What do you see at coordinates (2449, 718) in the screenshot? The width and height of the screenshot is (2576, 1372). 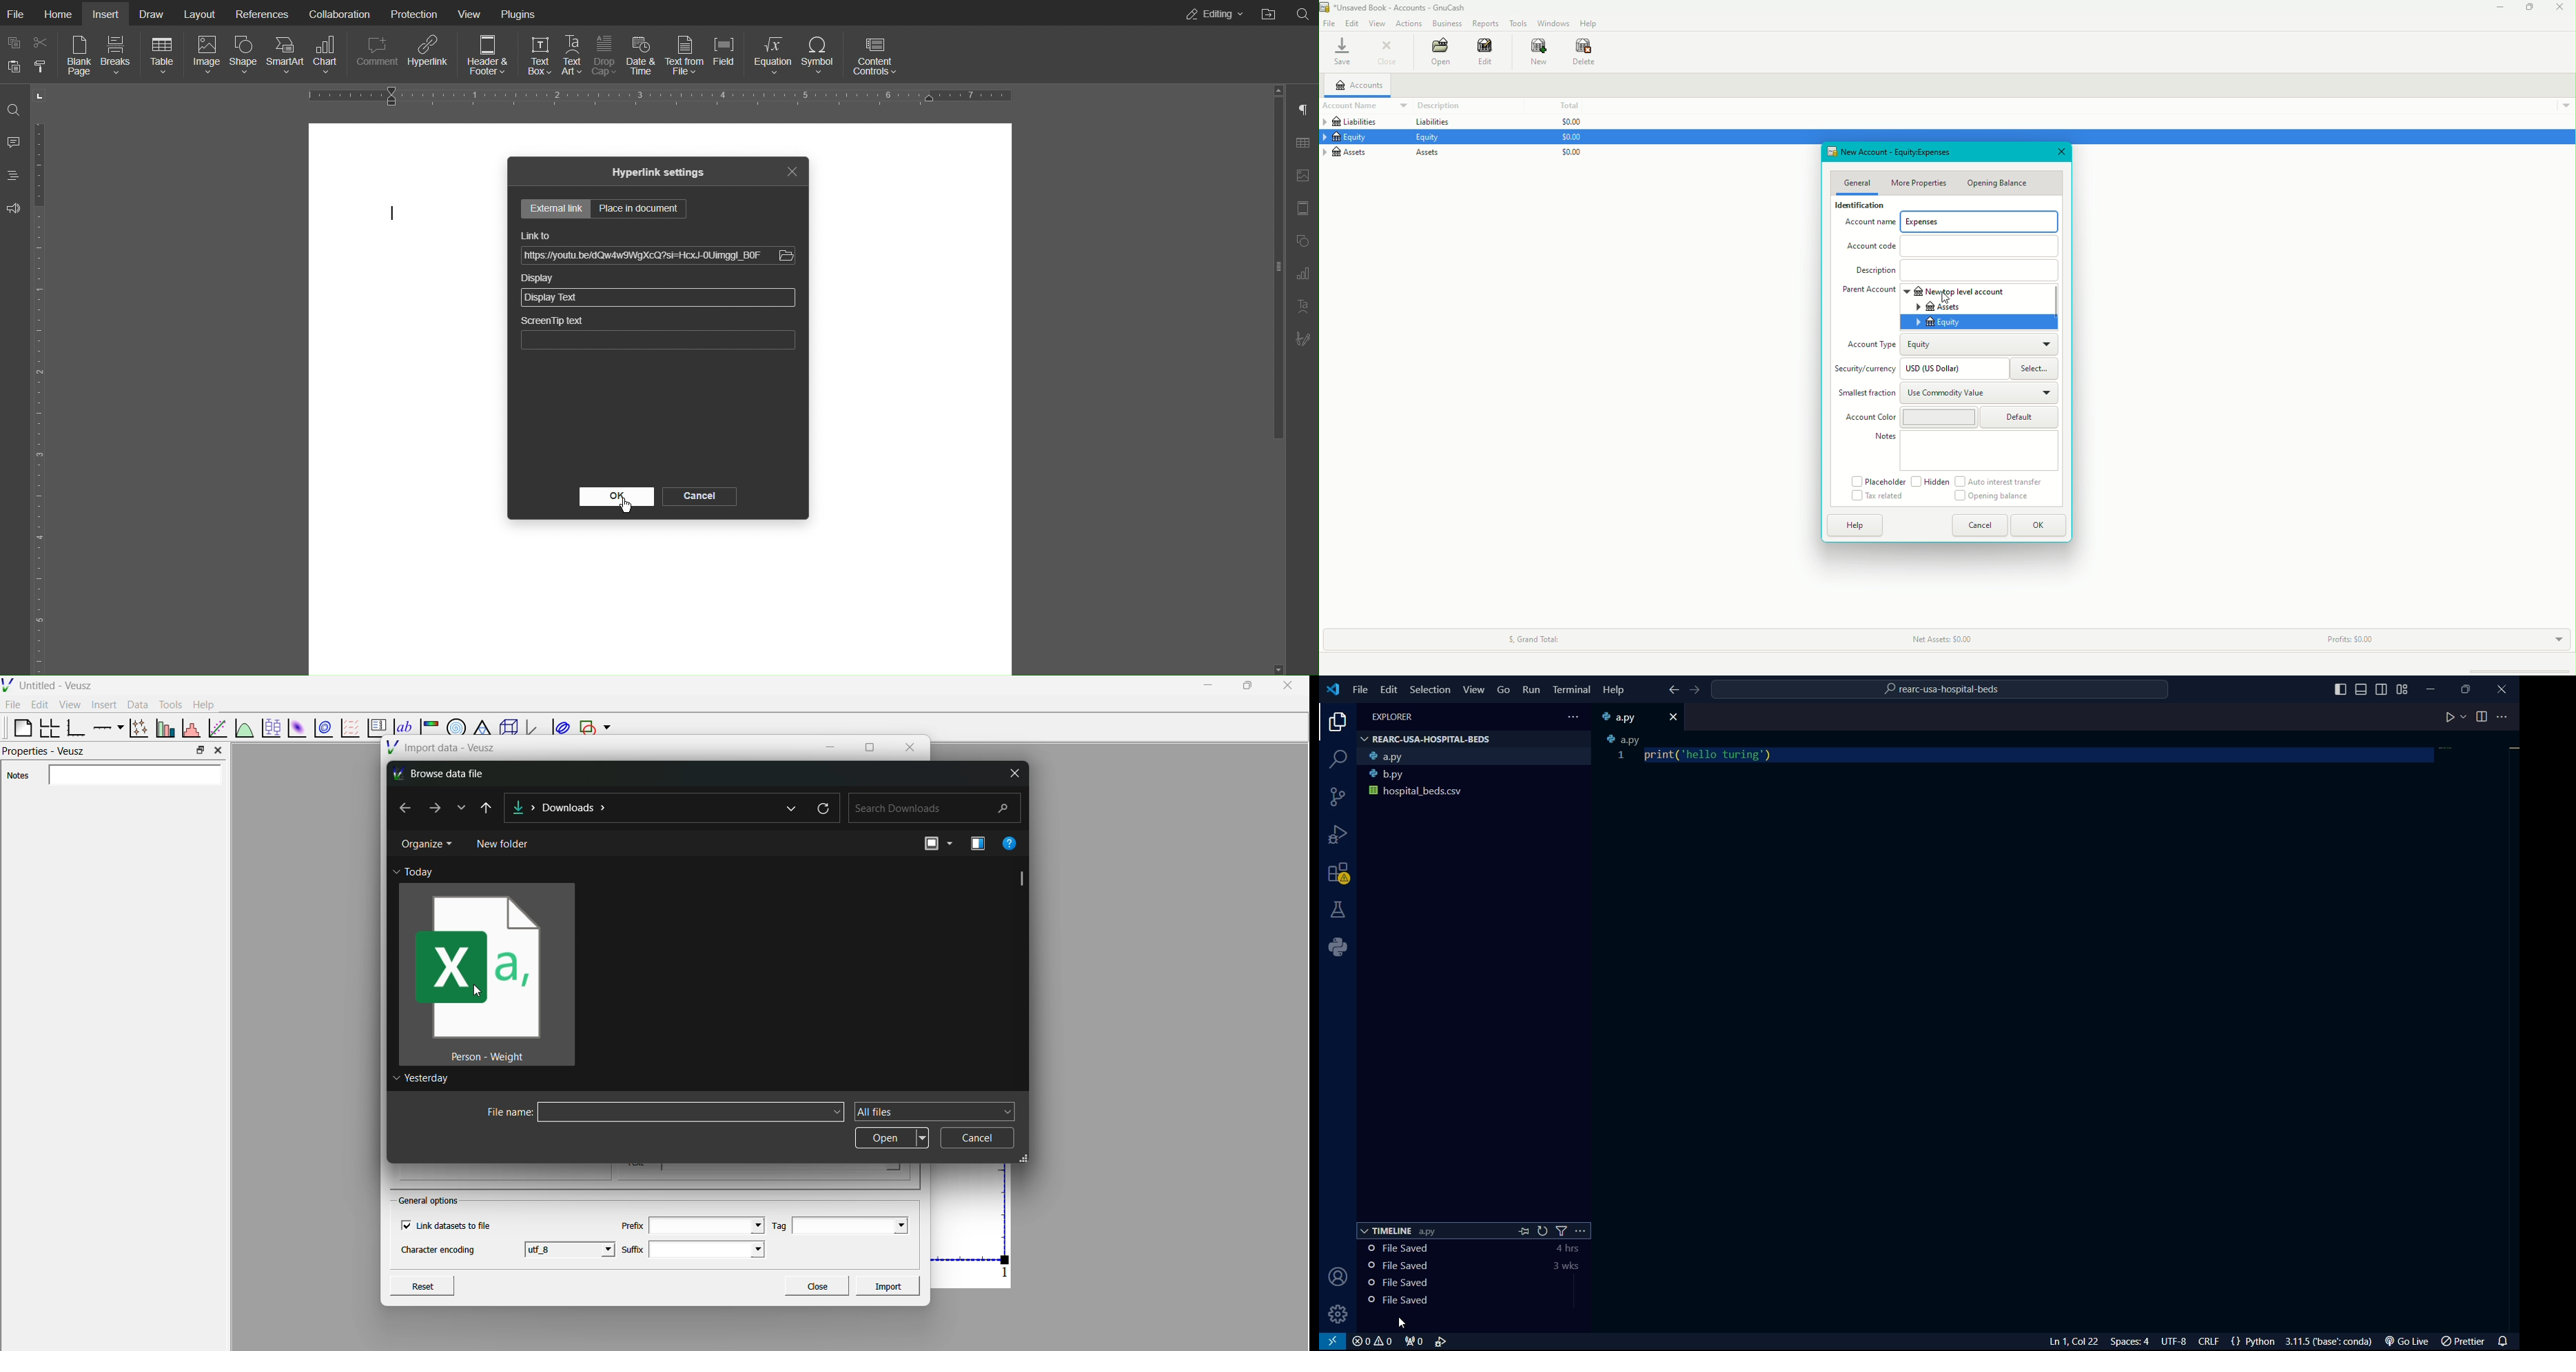 I see `run code` at bounding box center [2449, 718].